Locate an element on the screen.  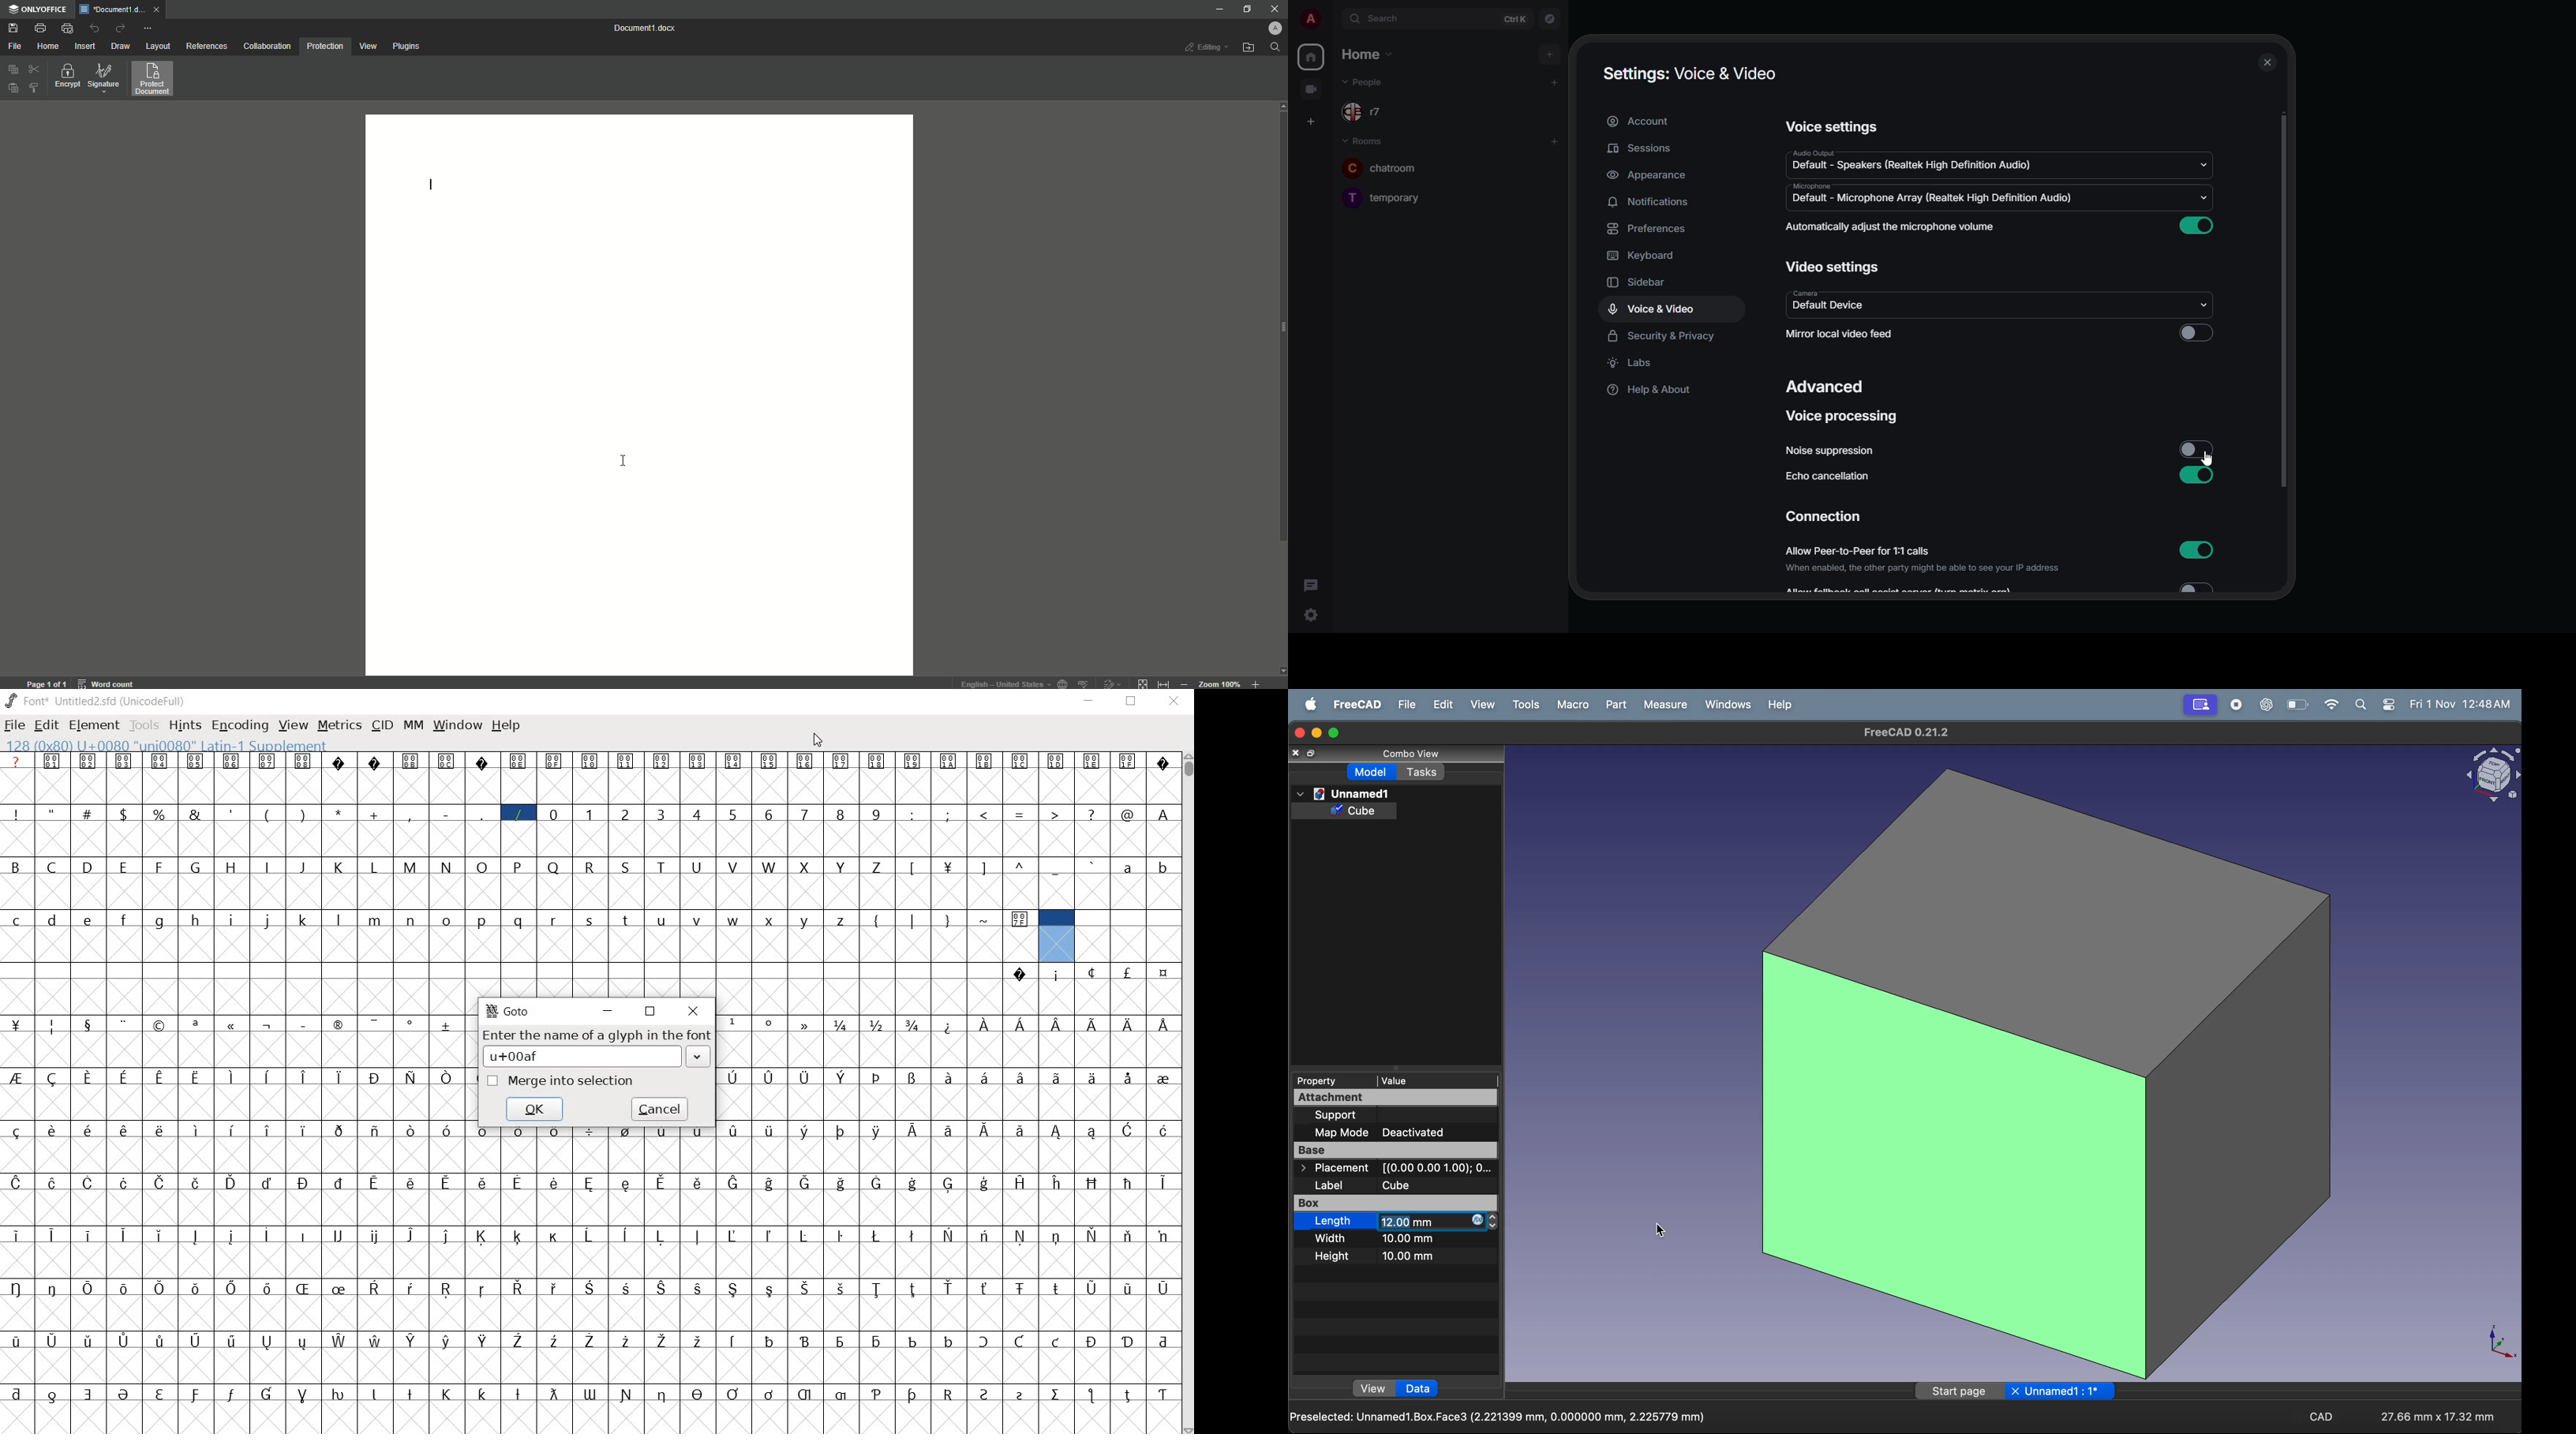
Symbol is located at coordinates (411, 1236).